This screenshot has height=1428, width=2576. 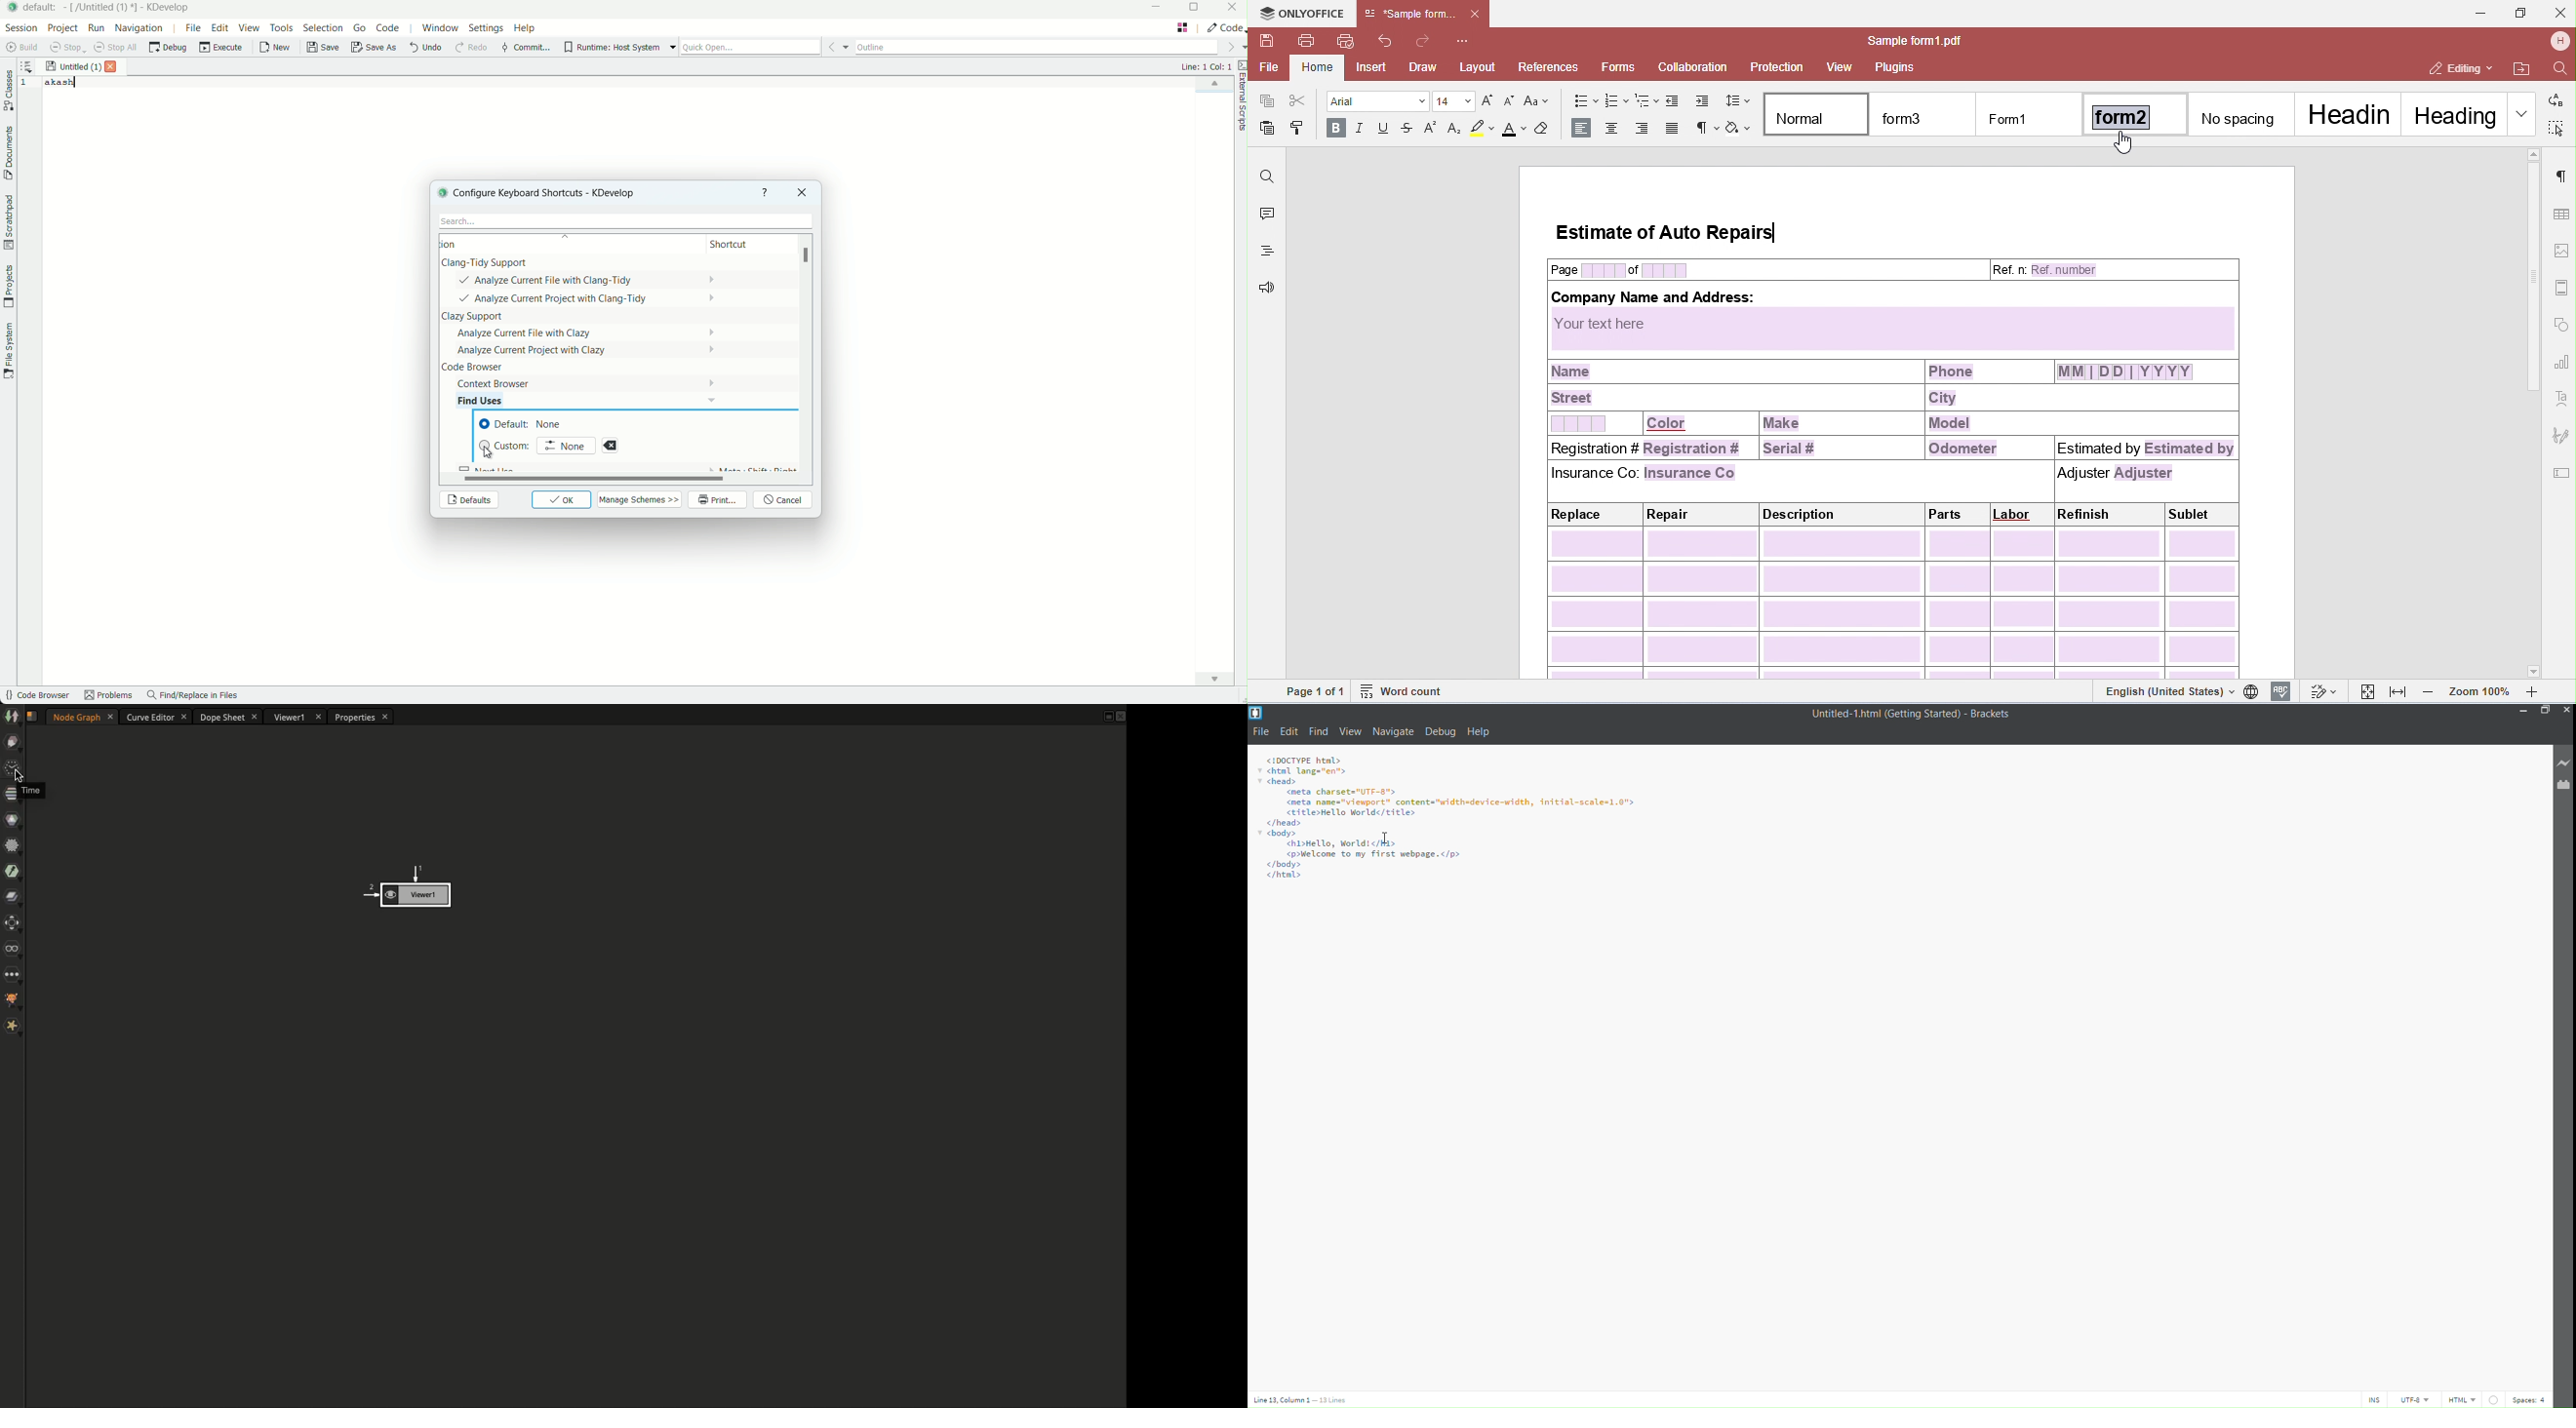 I want to click on minimize, so click(x=1157, y=8).